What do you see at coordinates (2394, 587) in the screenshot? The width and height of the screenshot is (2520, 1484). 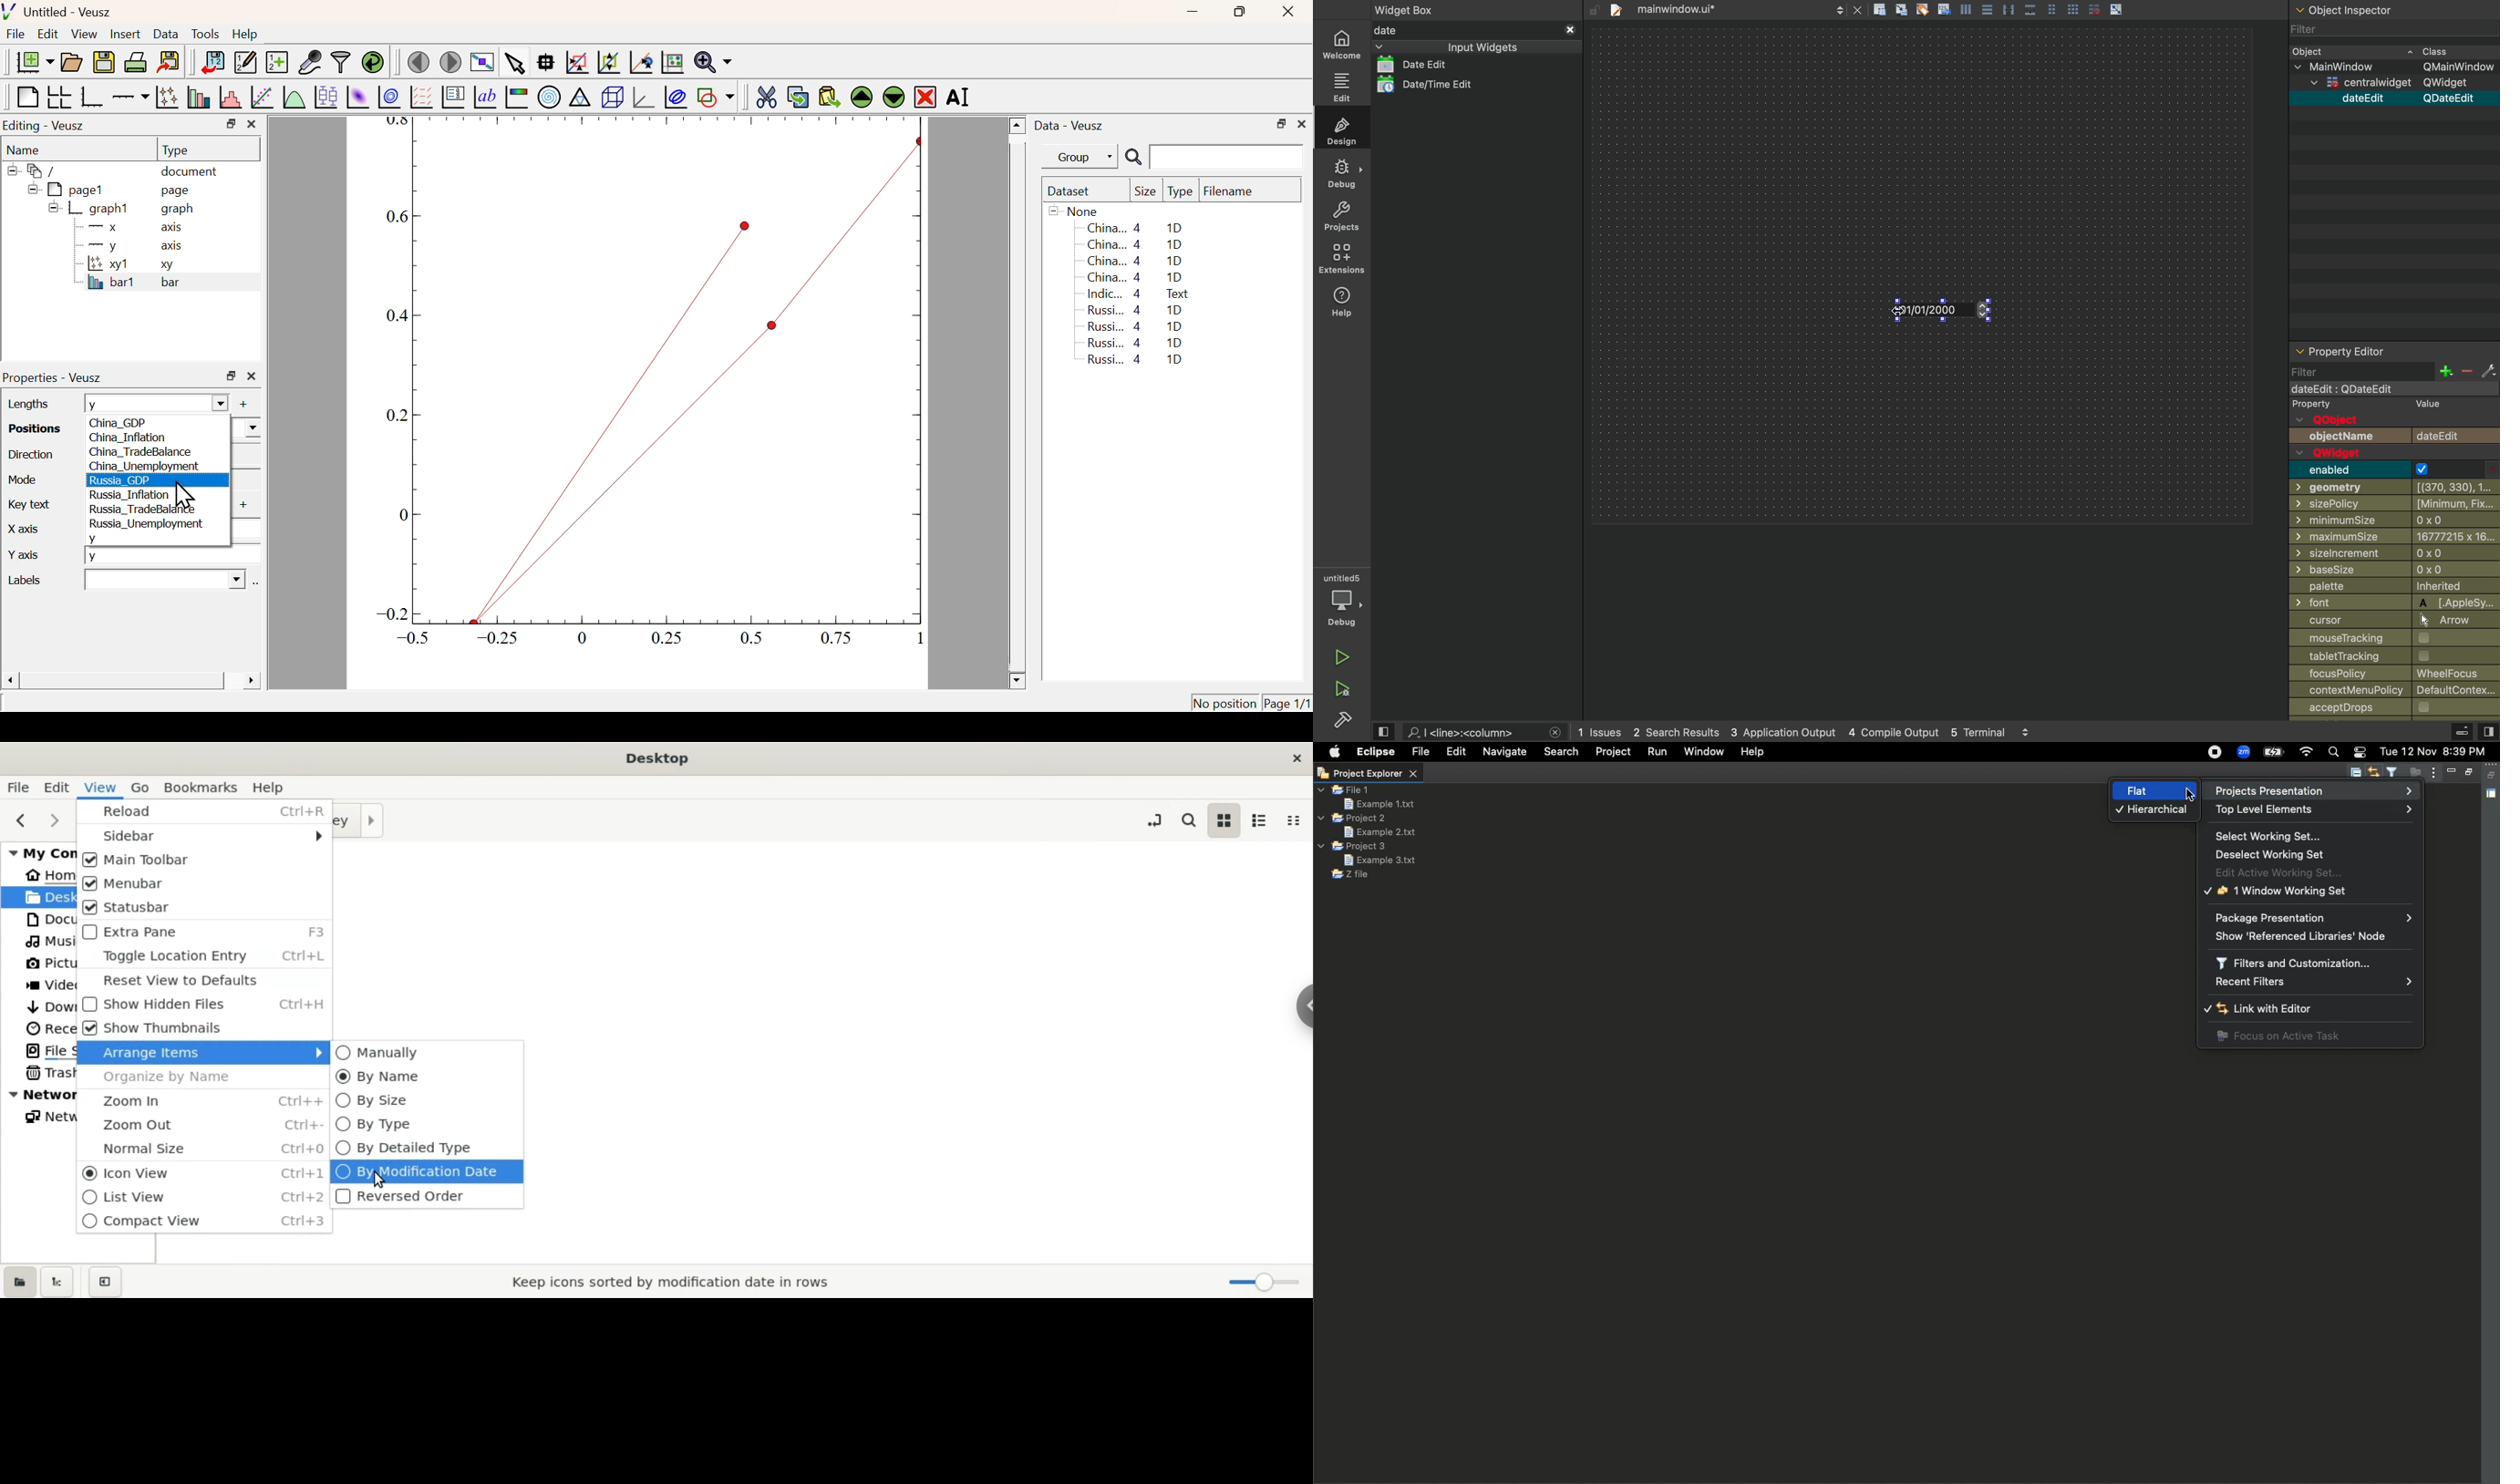 I see `palette` at bounding box center [2394, 587].